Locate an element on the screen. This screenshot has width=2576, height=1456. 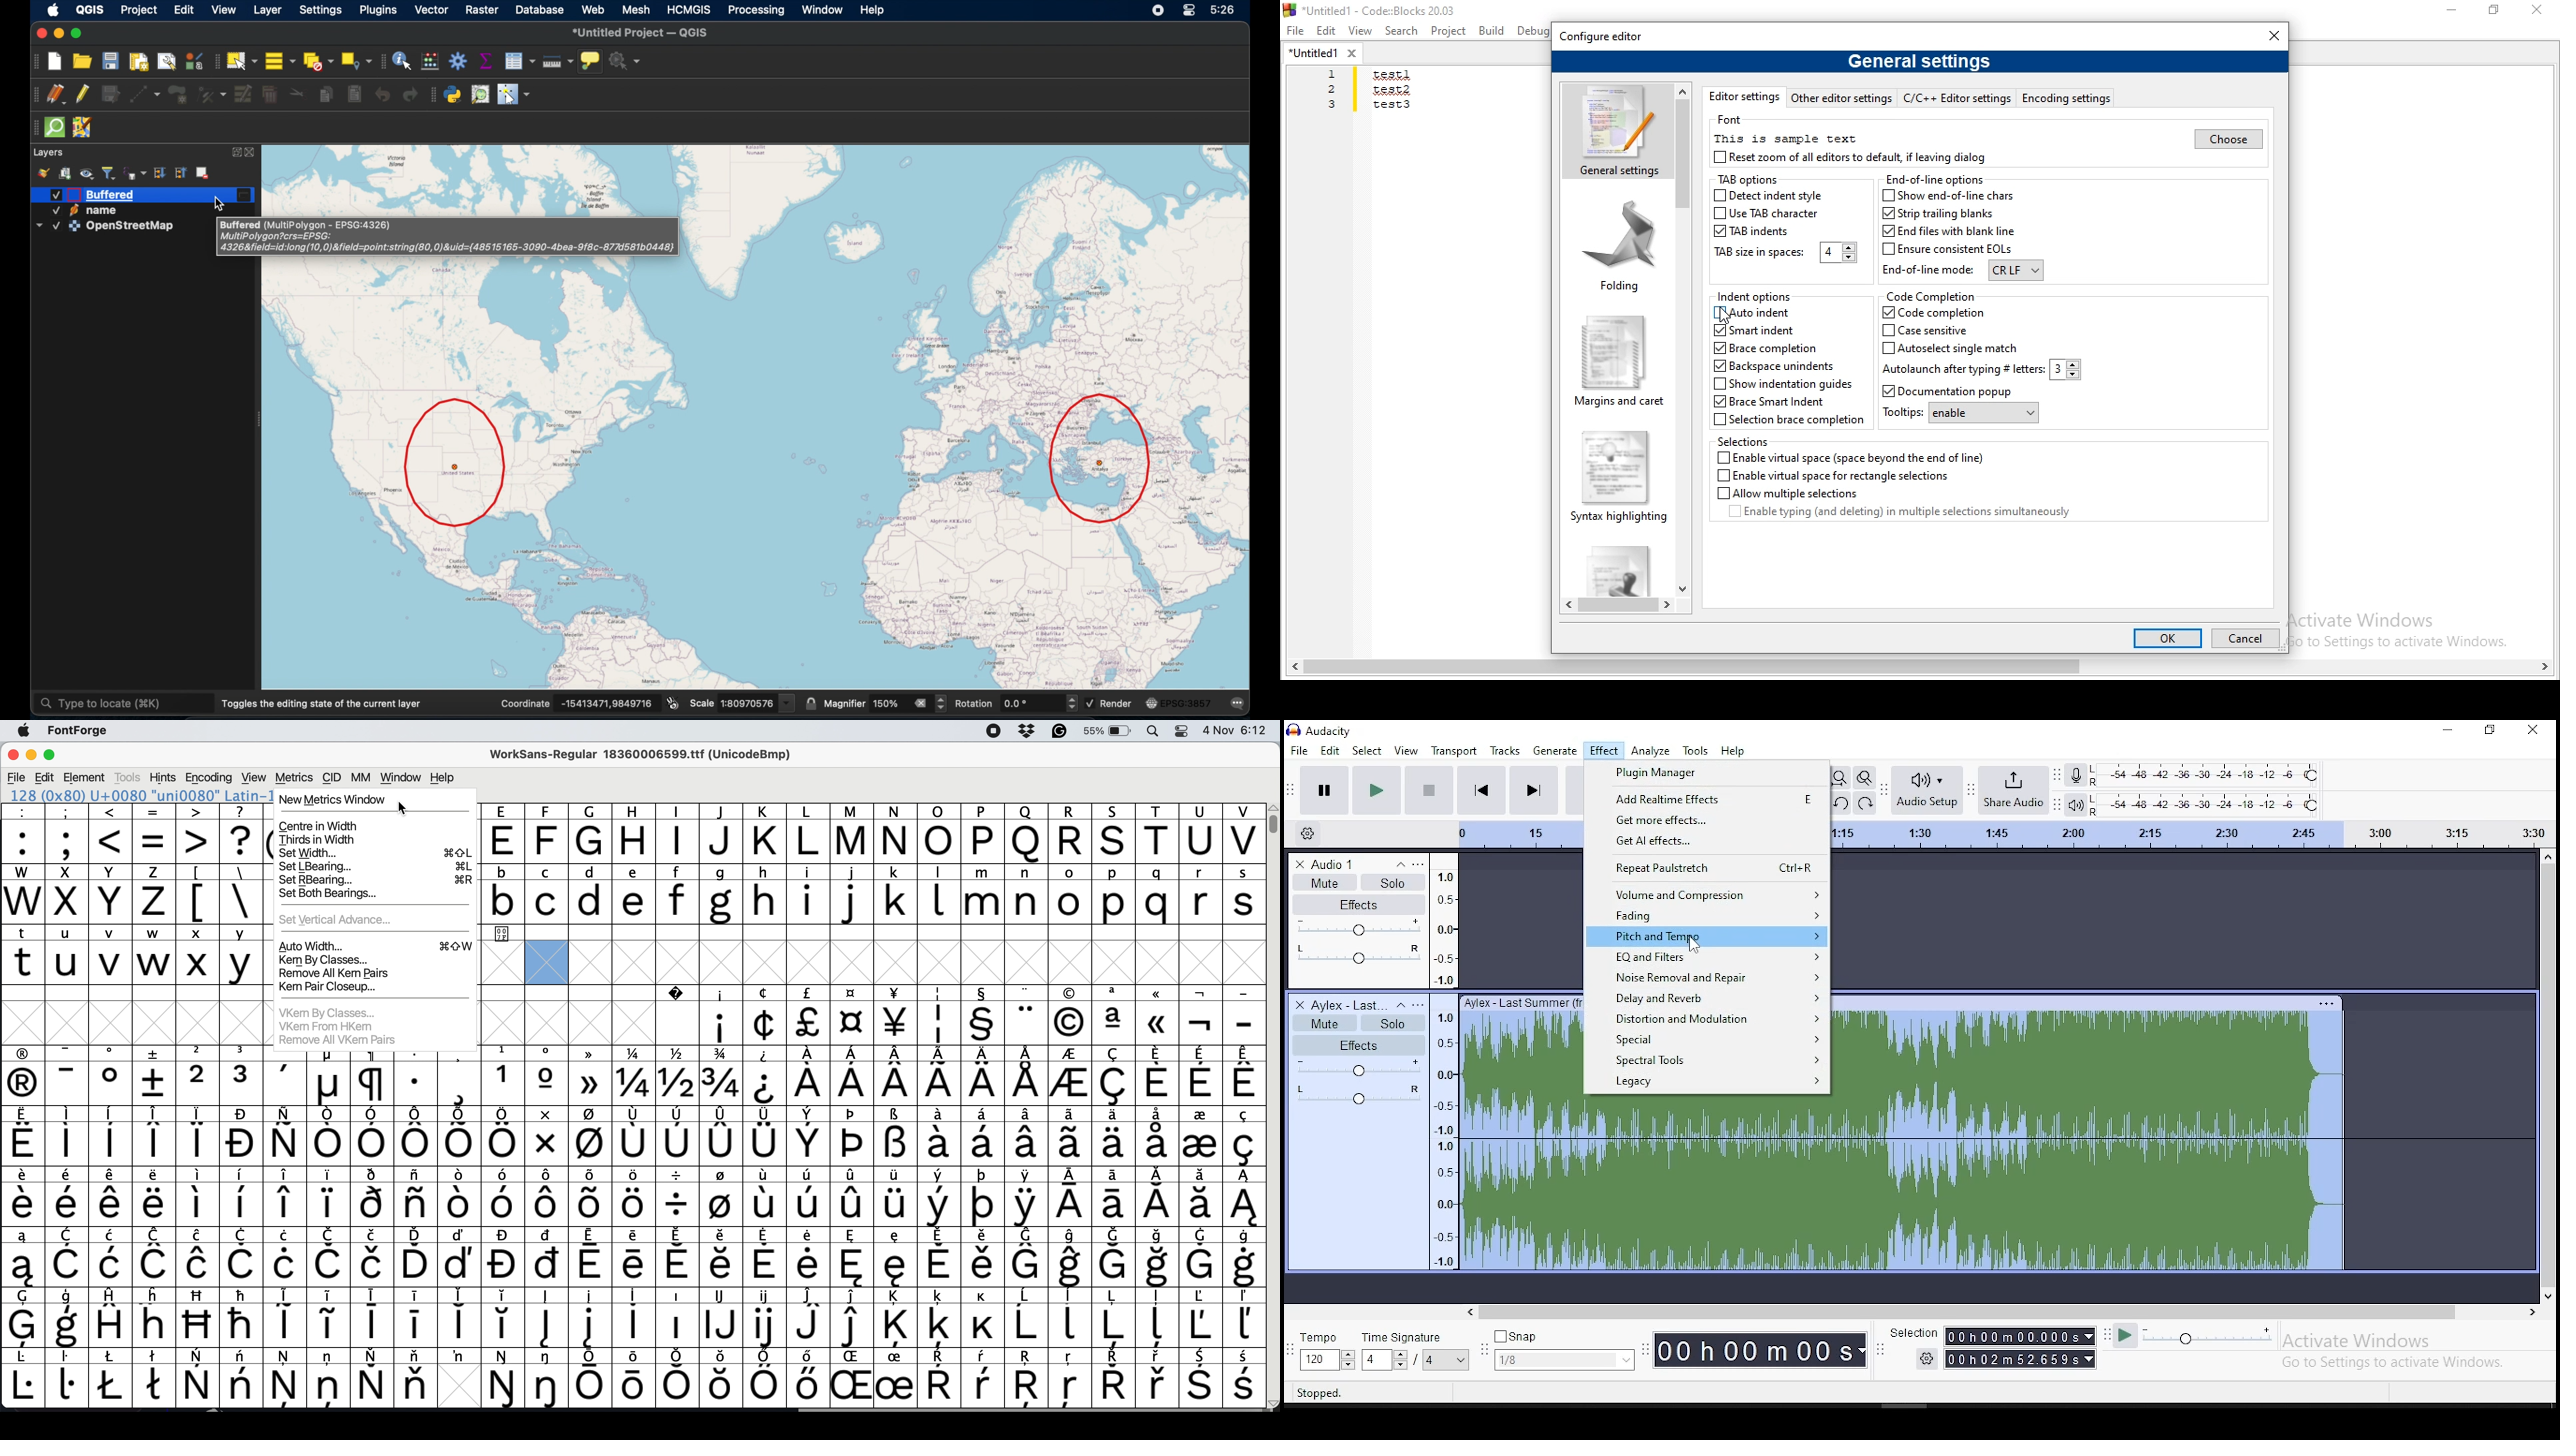
general settings is located at coordinates (1616, 130).